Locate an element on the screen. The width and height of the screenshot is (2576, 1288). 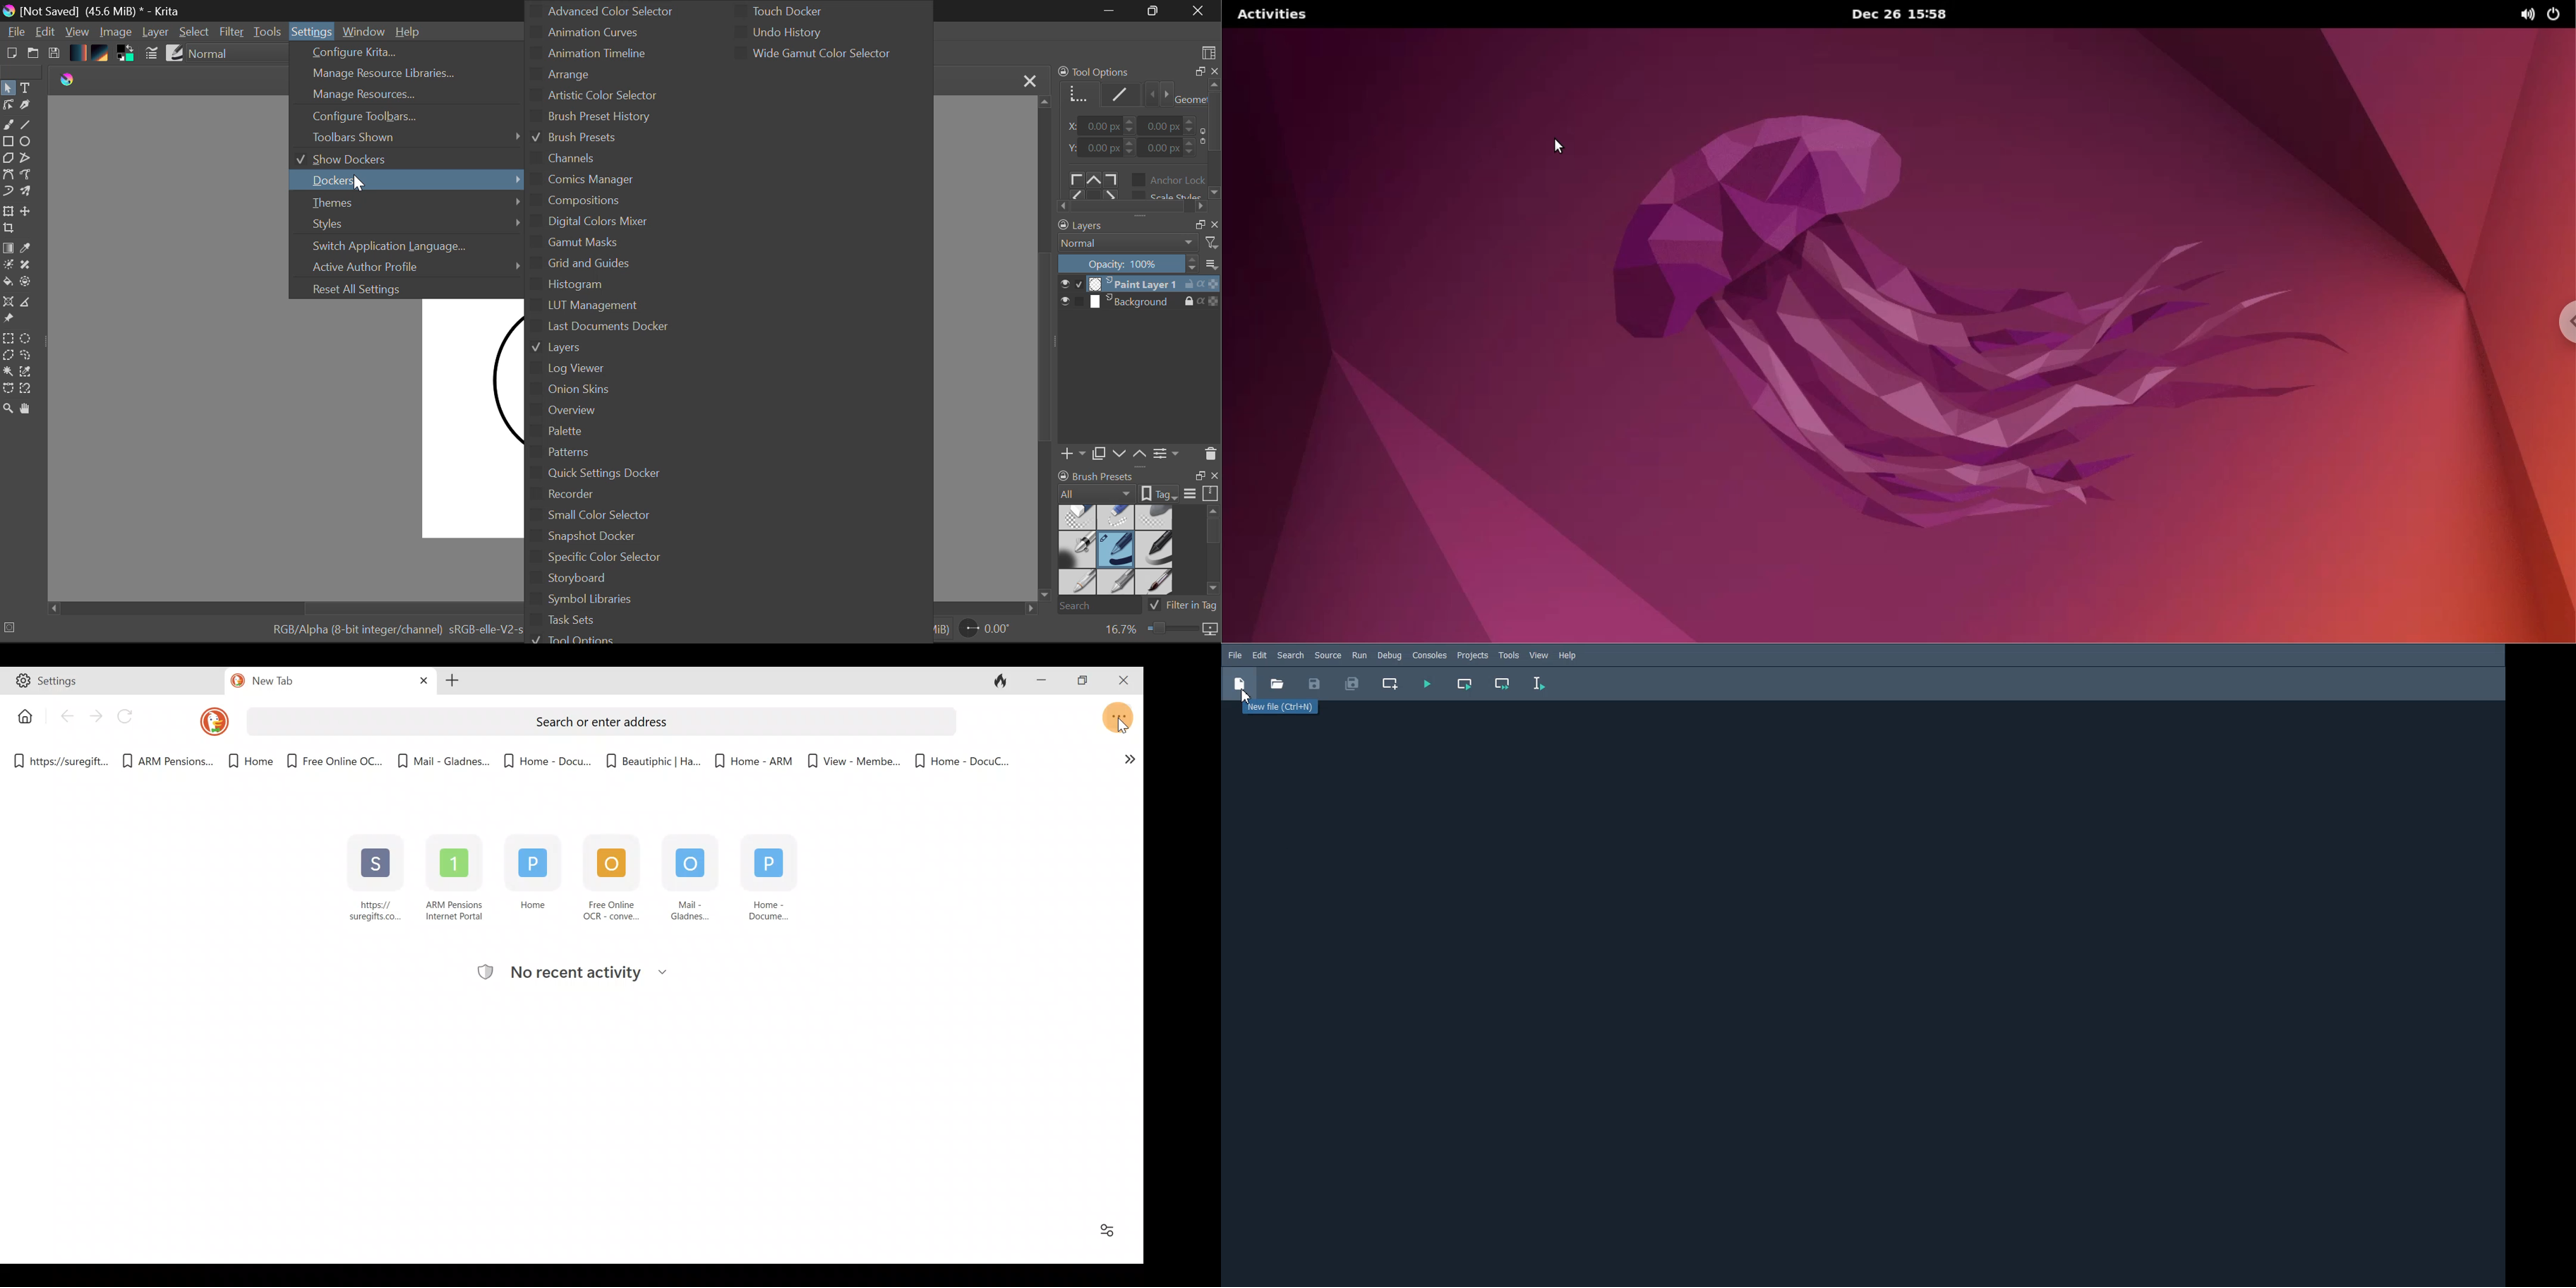
Show Dockers is located at coordinates (398, 160).